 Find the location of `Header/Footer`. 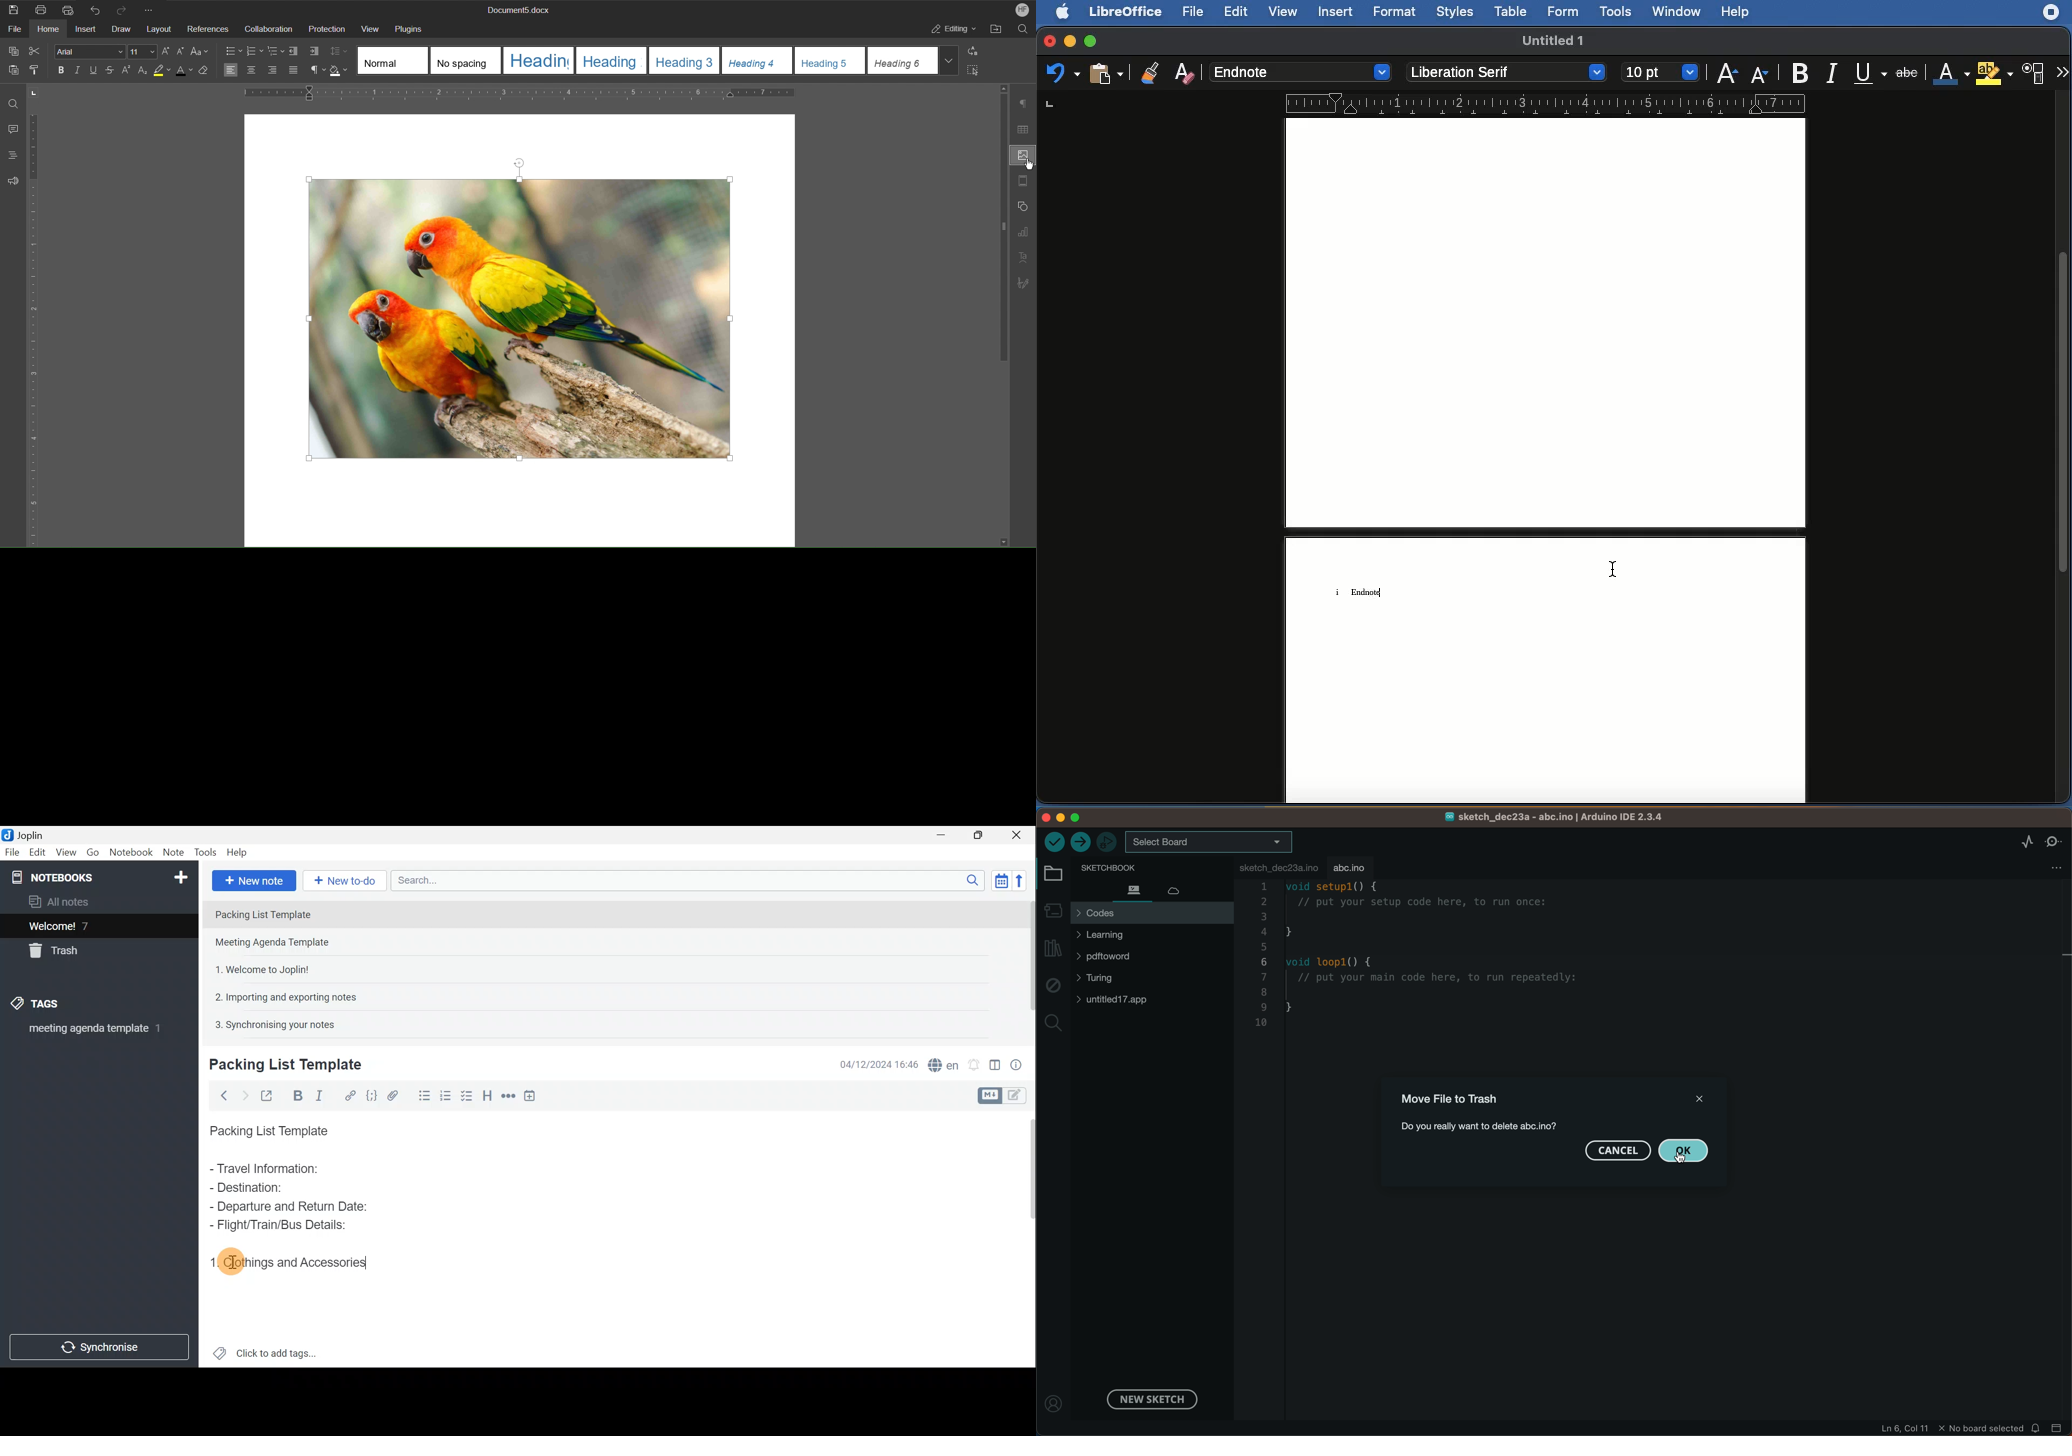

Header/Footer is located at coordinates (1023, 183).